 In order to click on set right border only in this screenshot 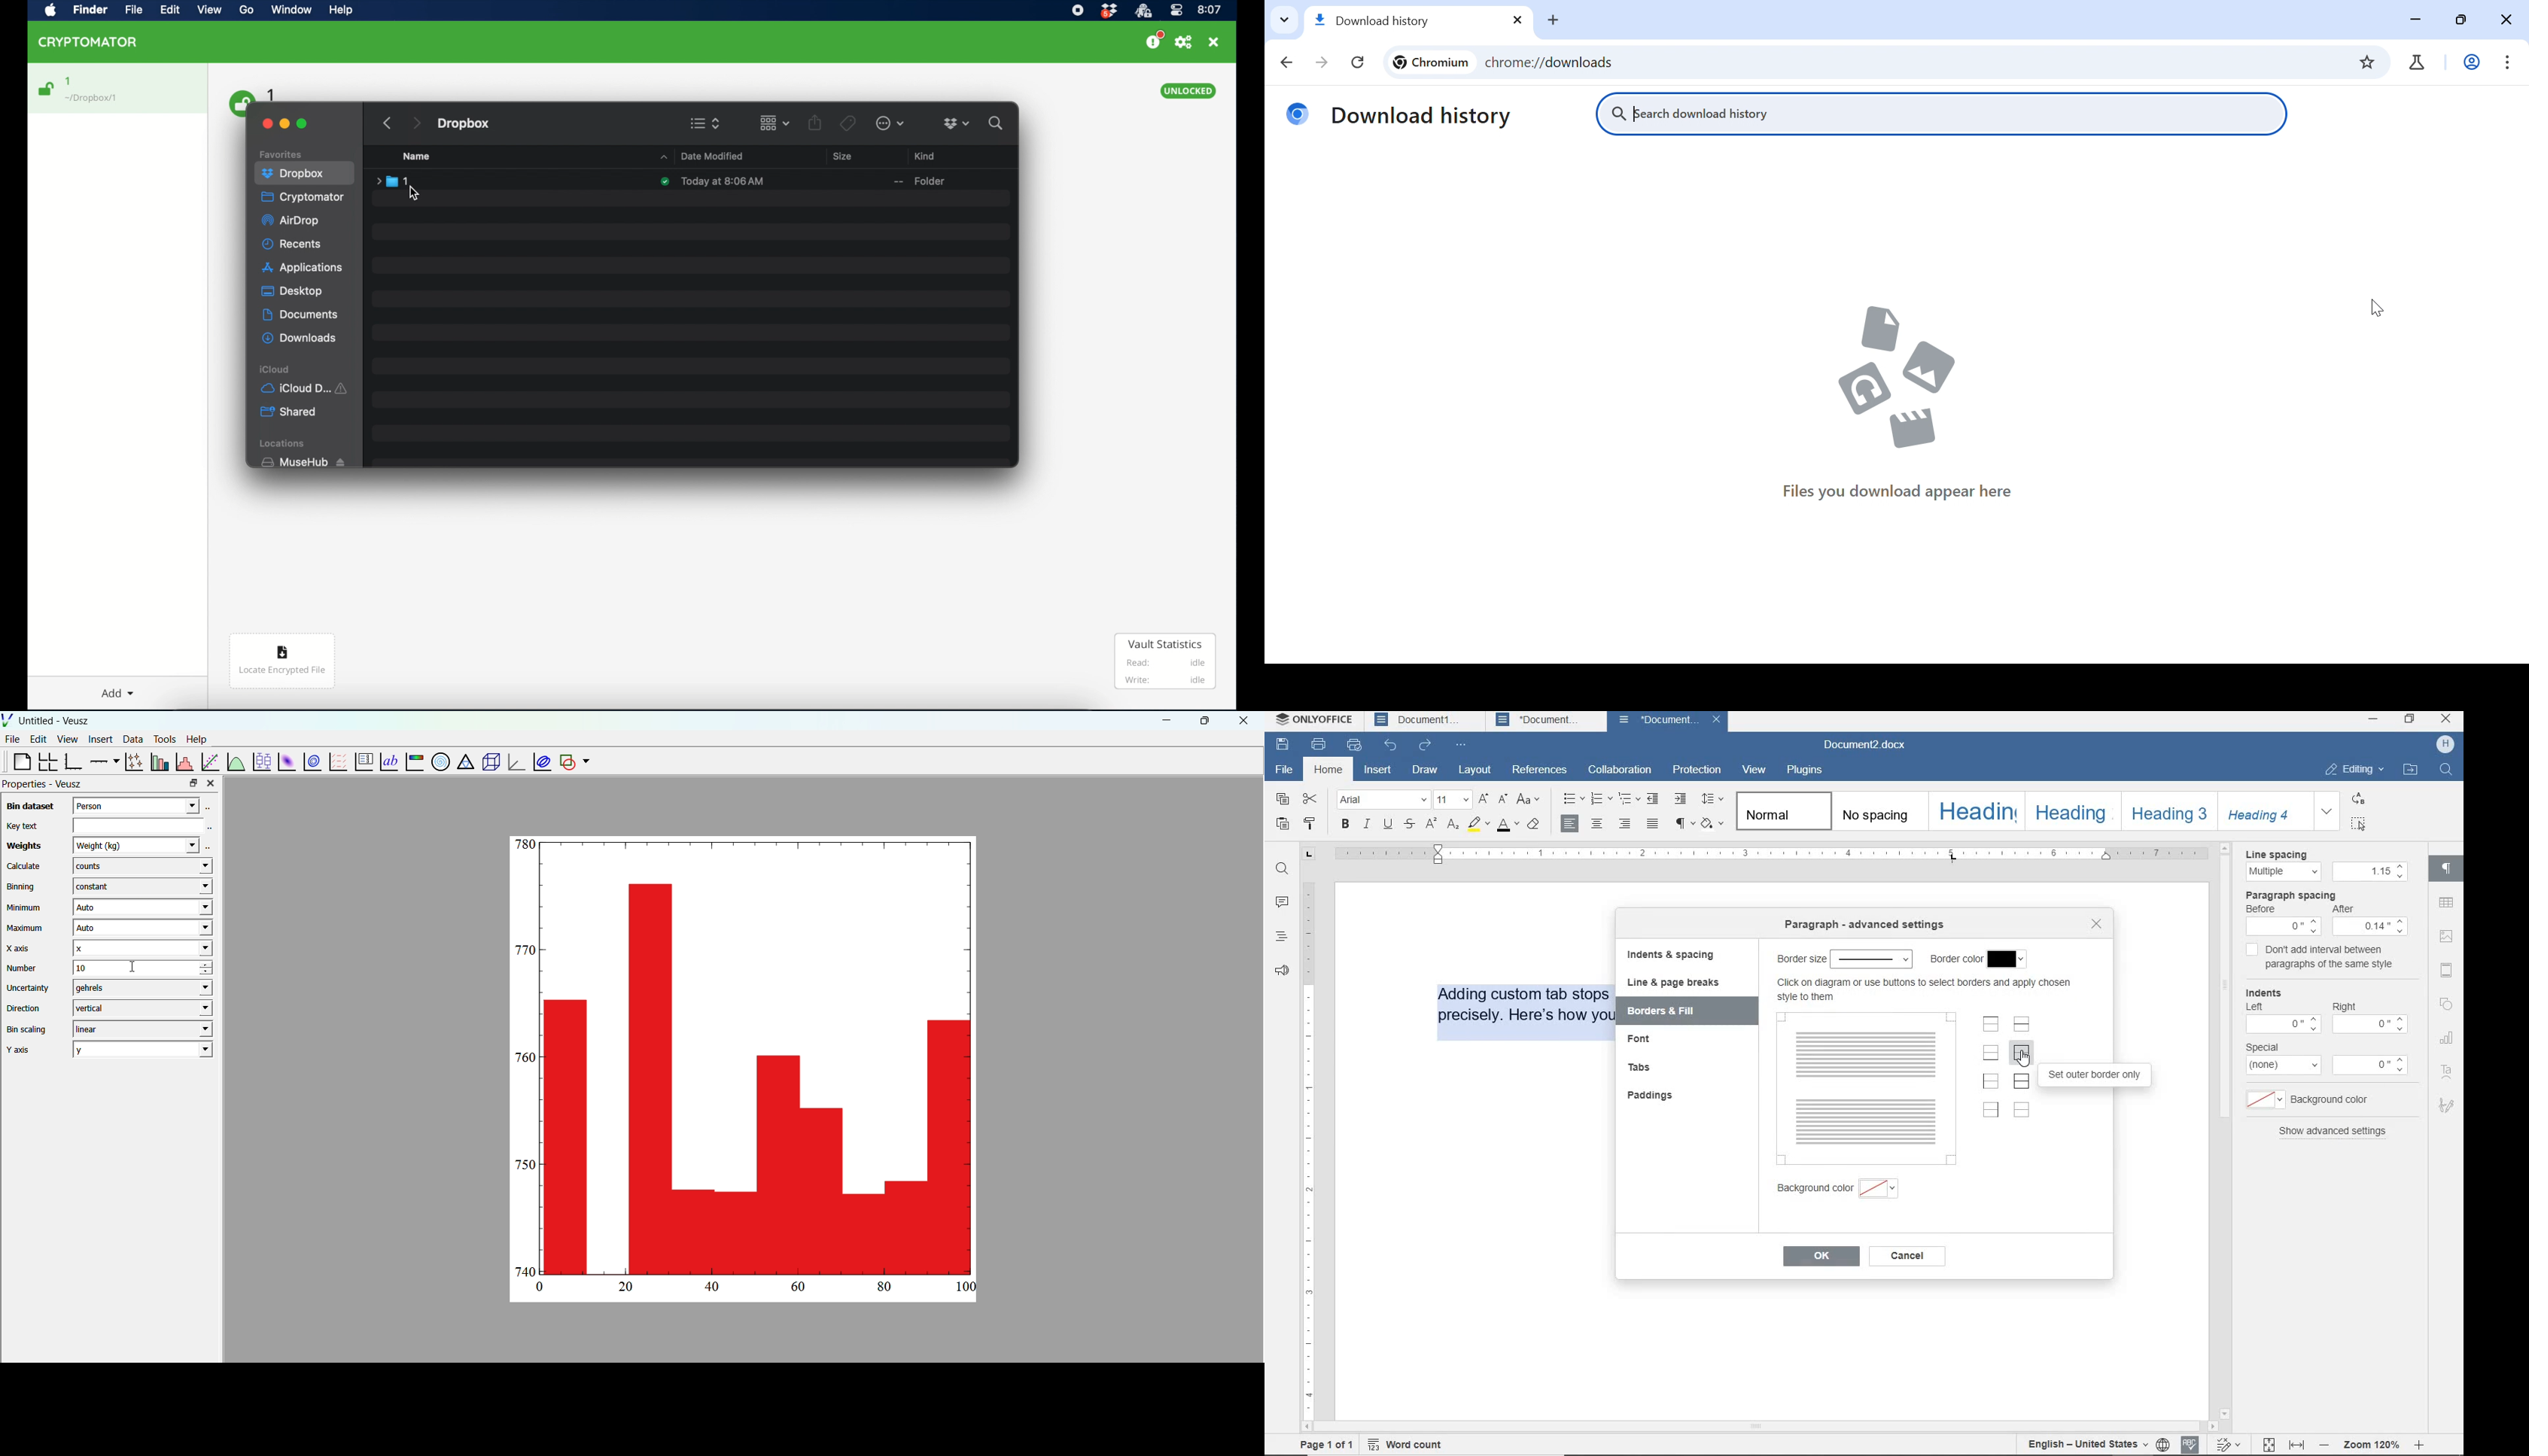, I will do `click(1990, 1109)`.